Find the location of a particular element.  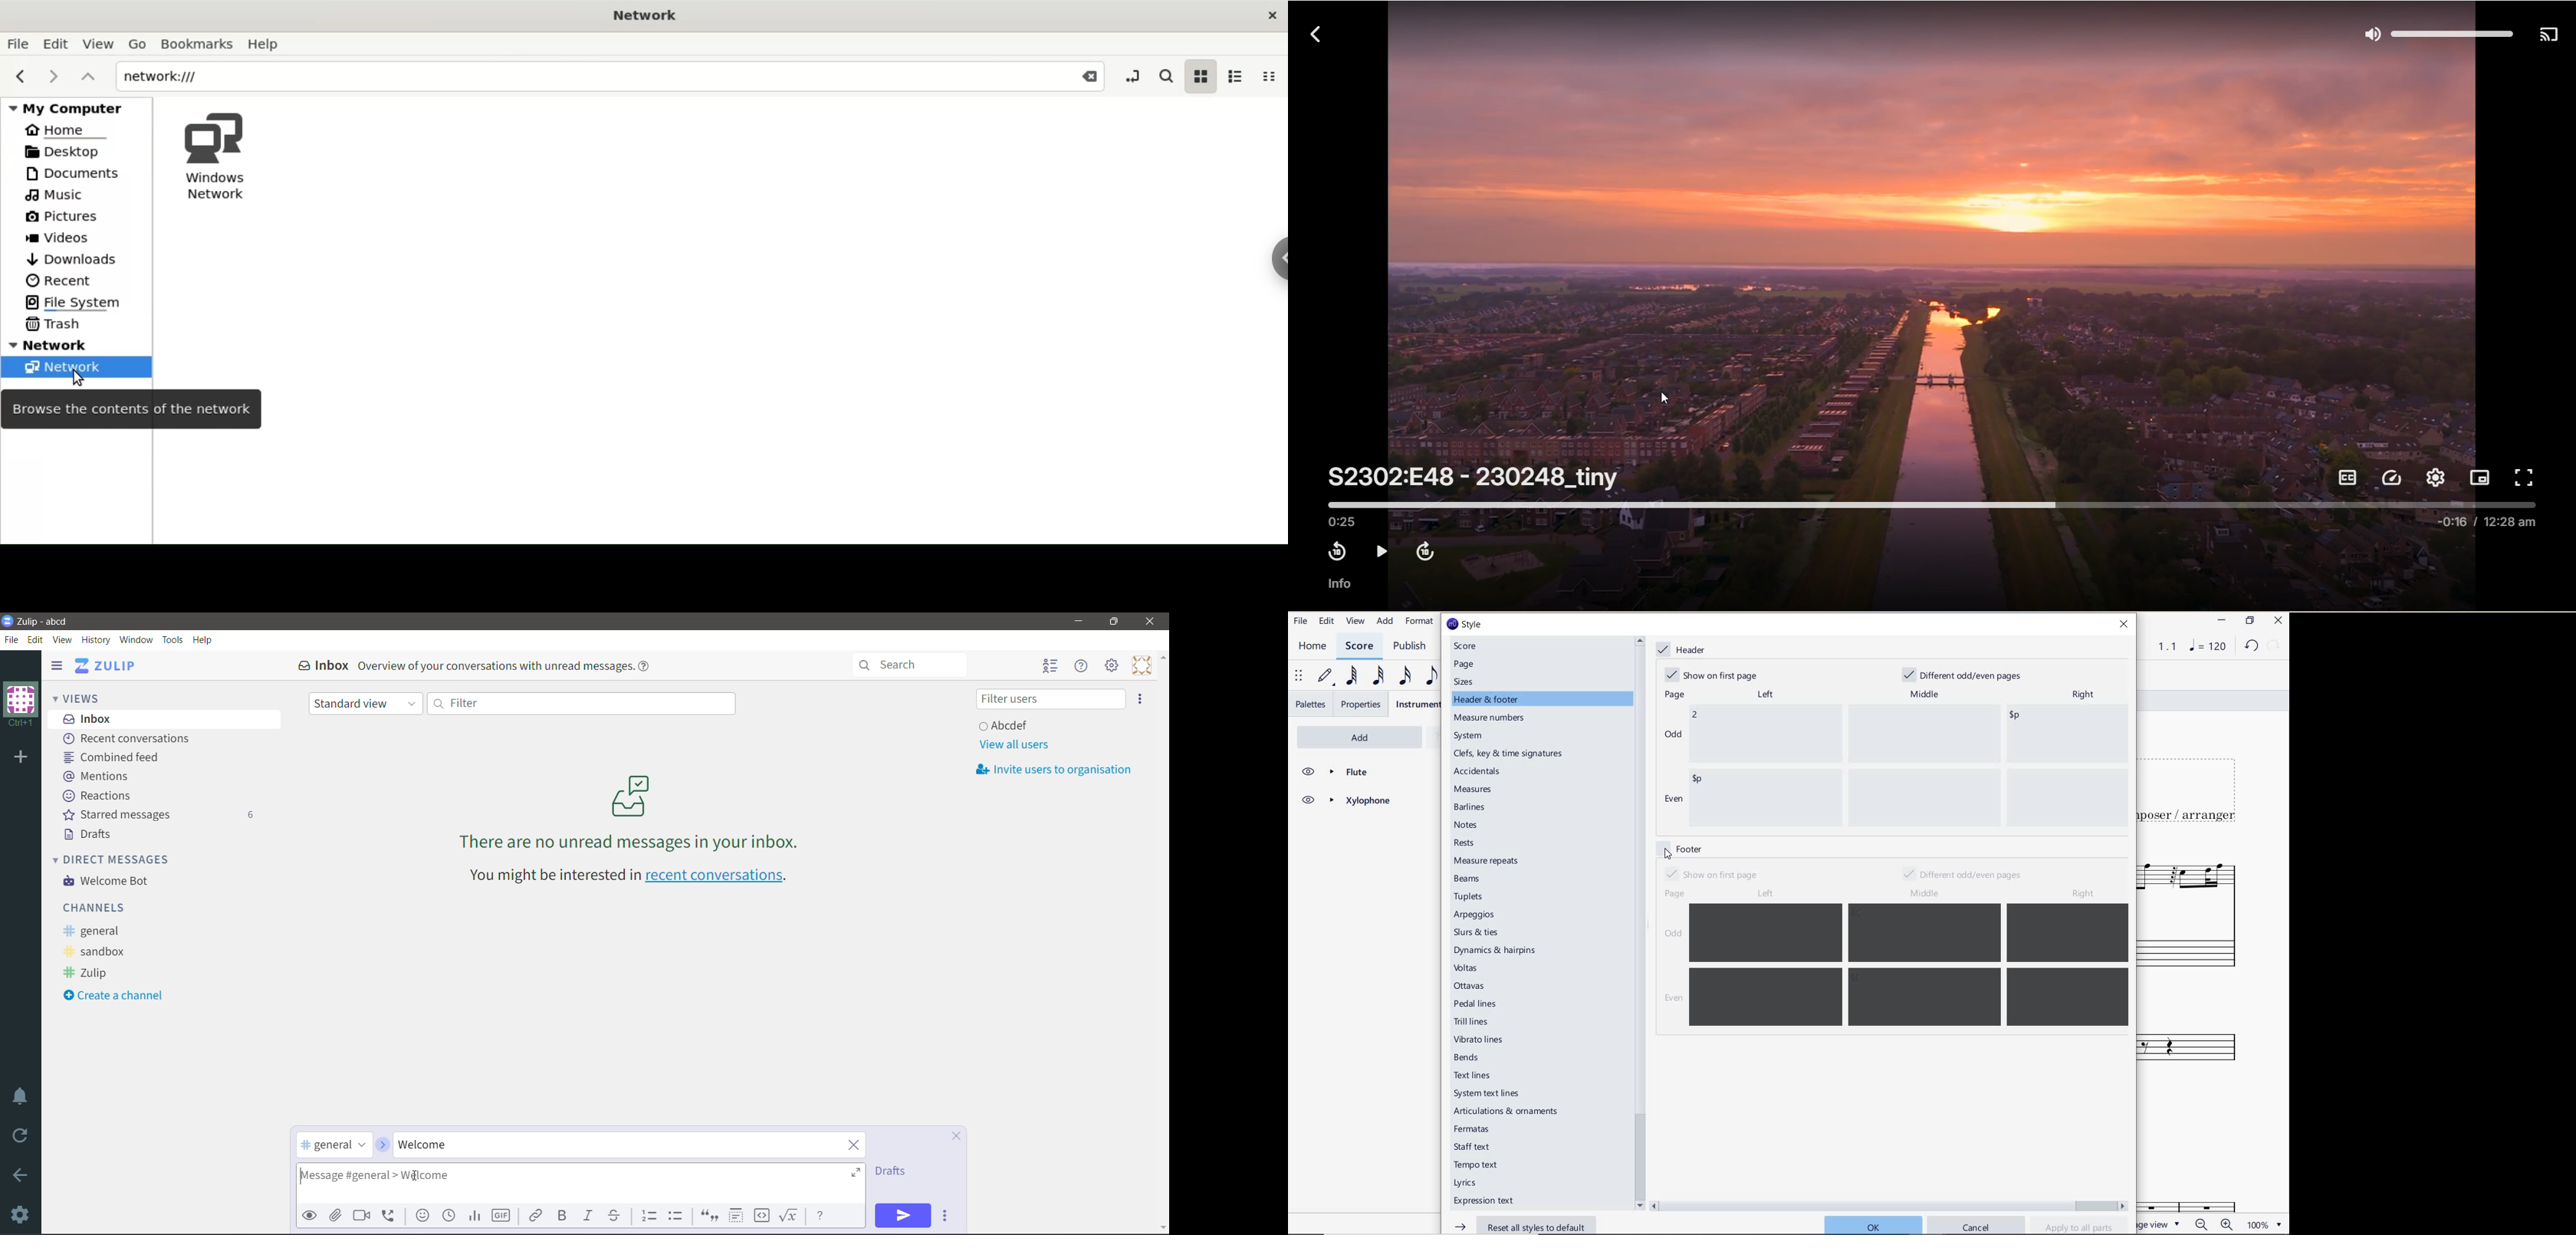

XYLOPHONE is located at coordinates (1345, 802).